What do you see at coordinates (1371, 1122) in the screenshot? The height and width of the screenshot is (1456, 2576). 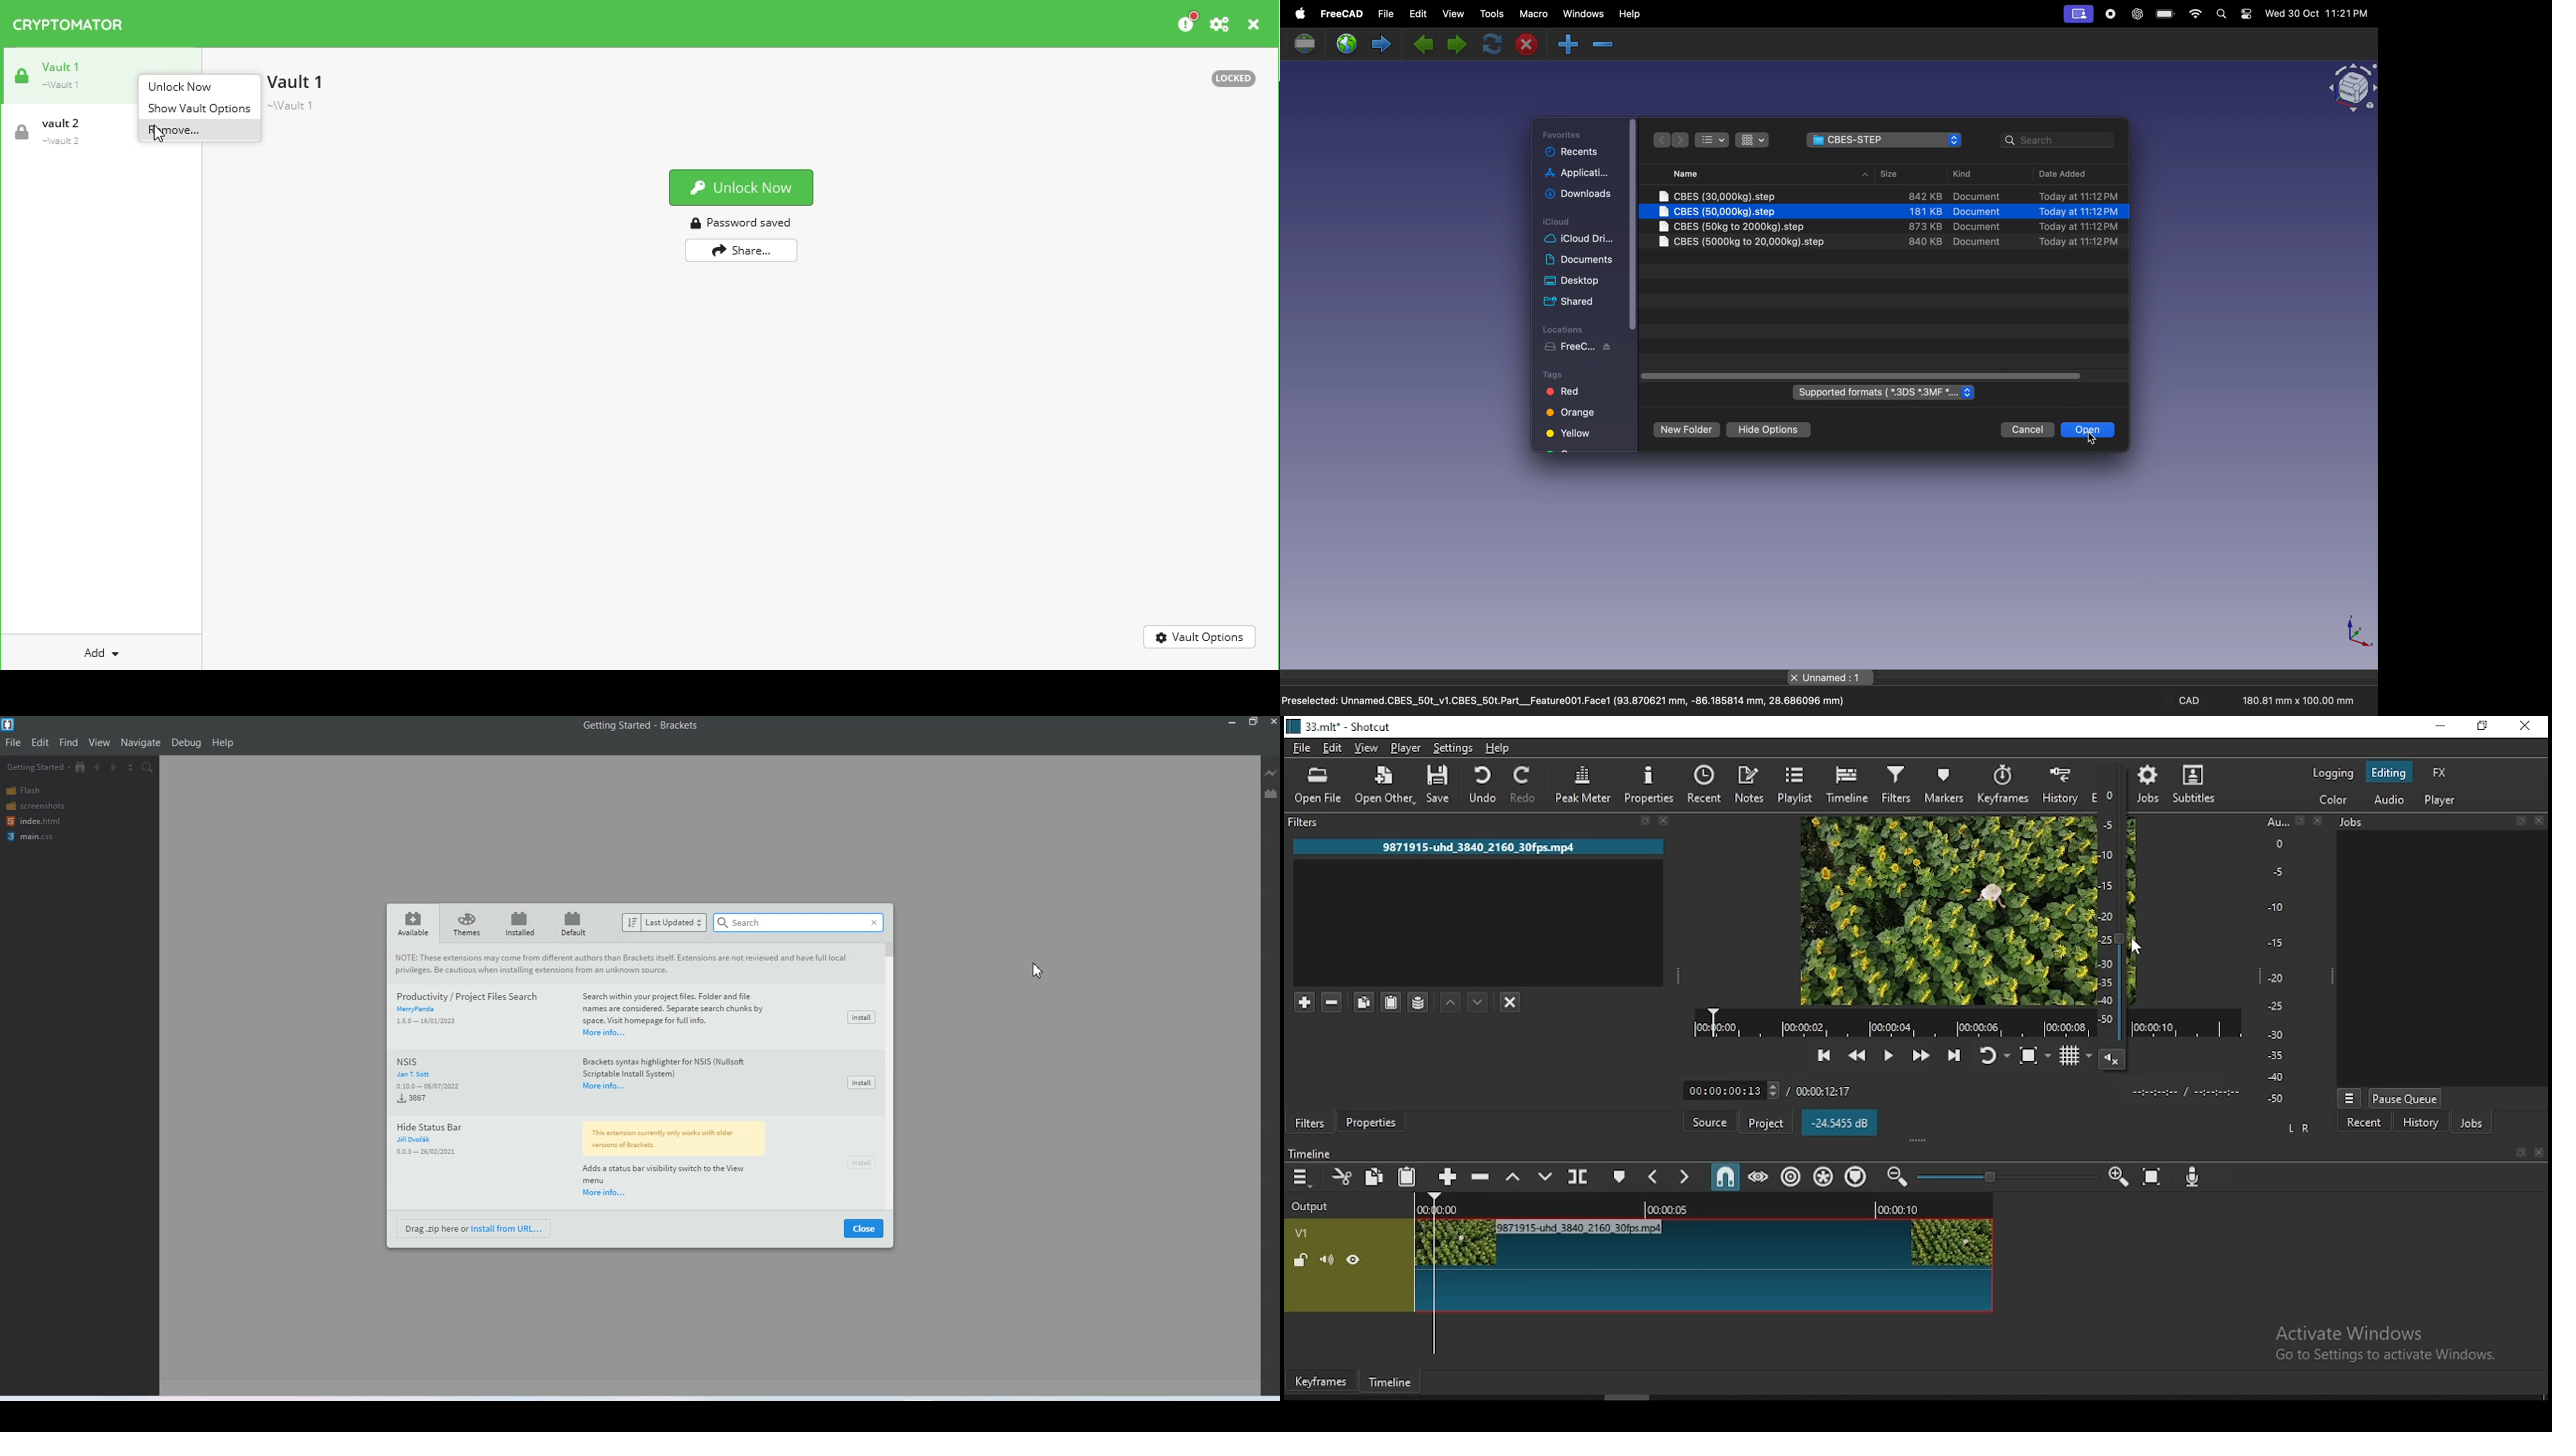 I see `properties` at bounding box center [1371, 1122].